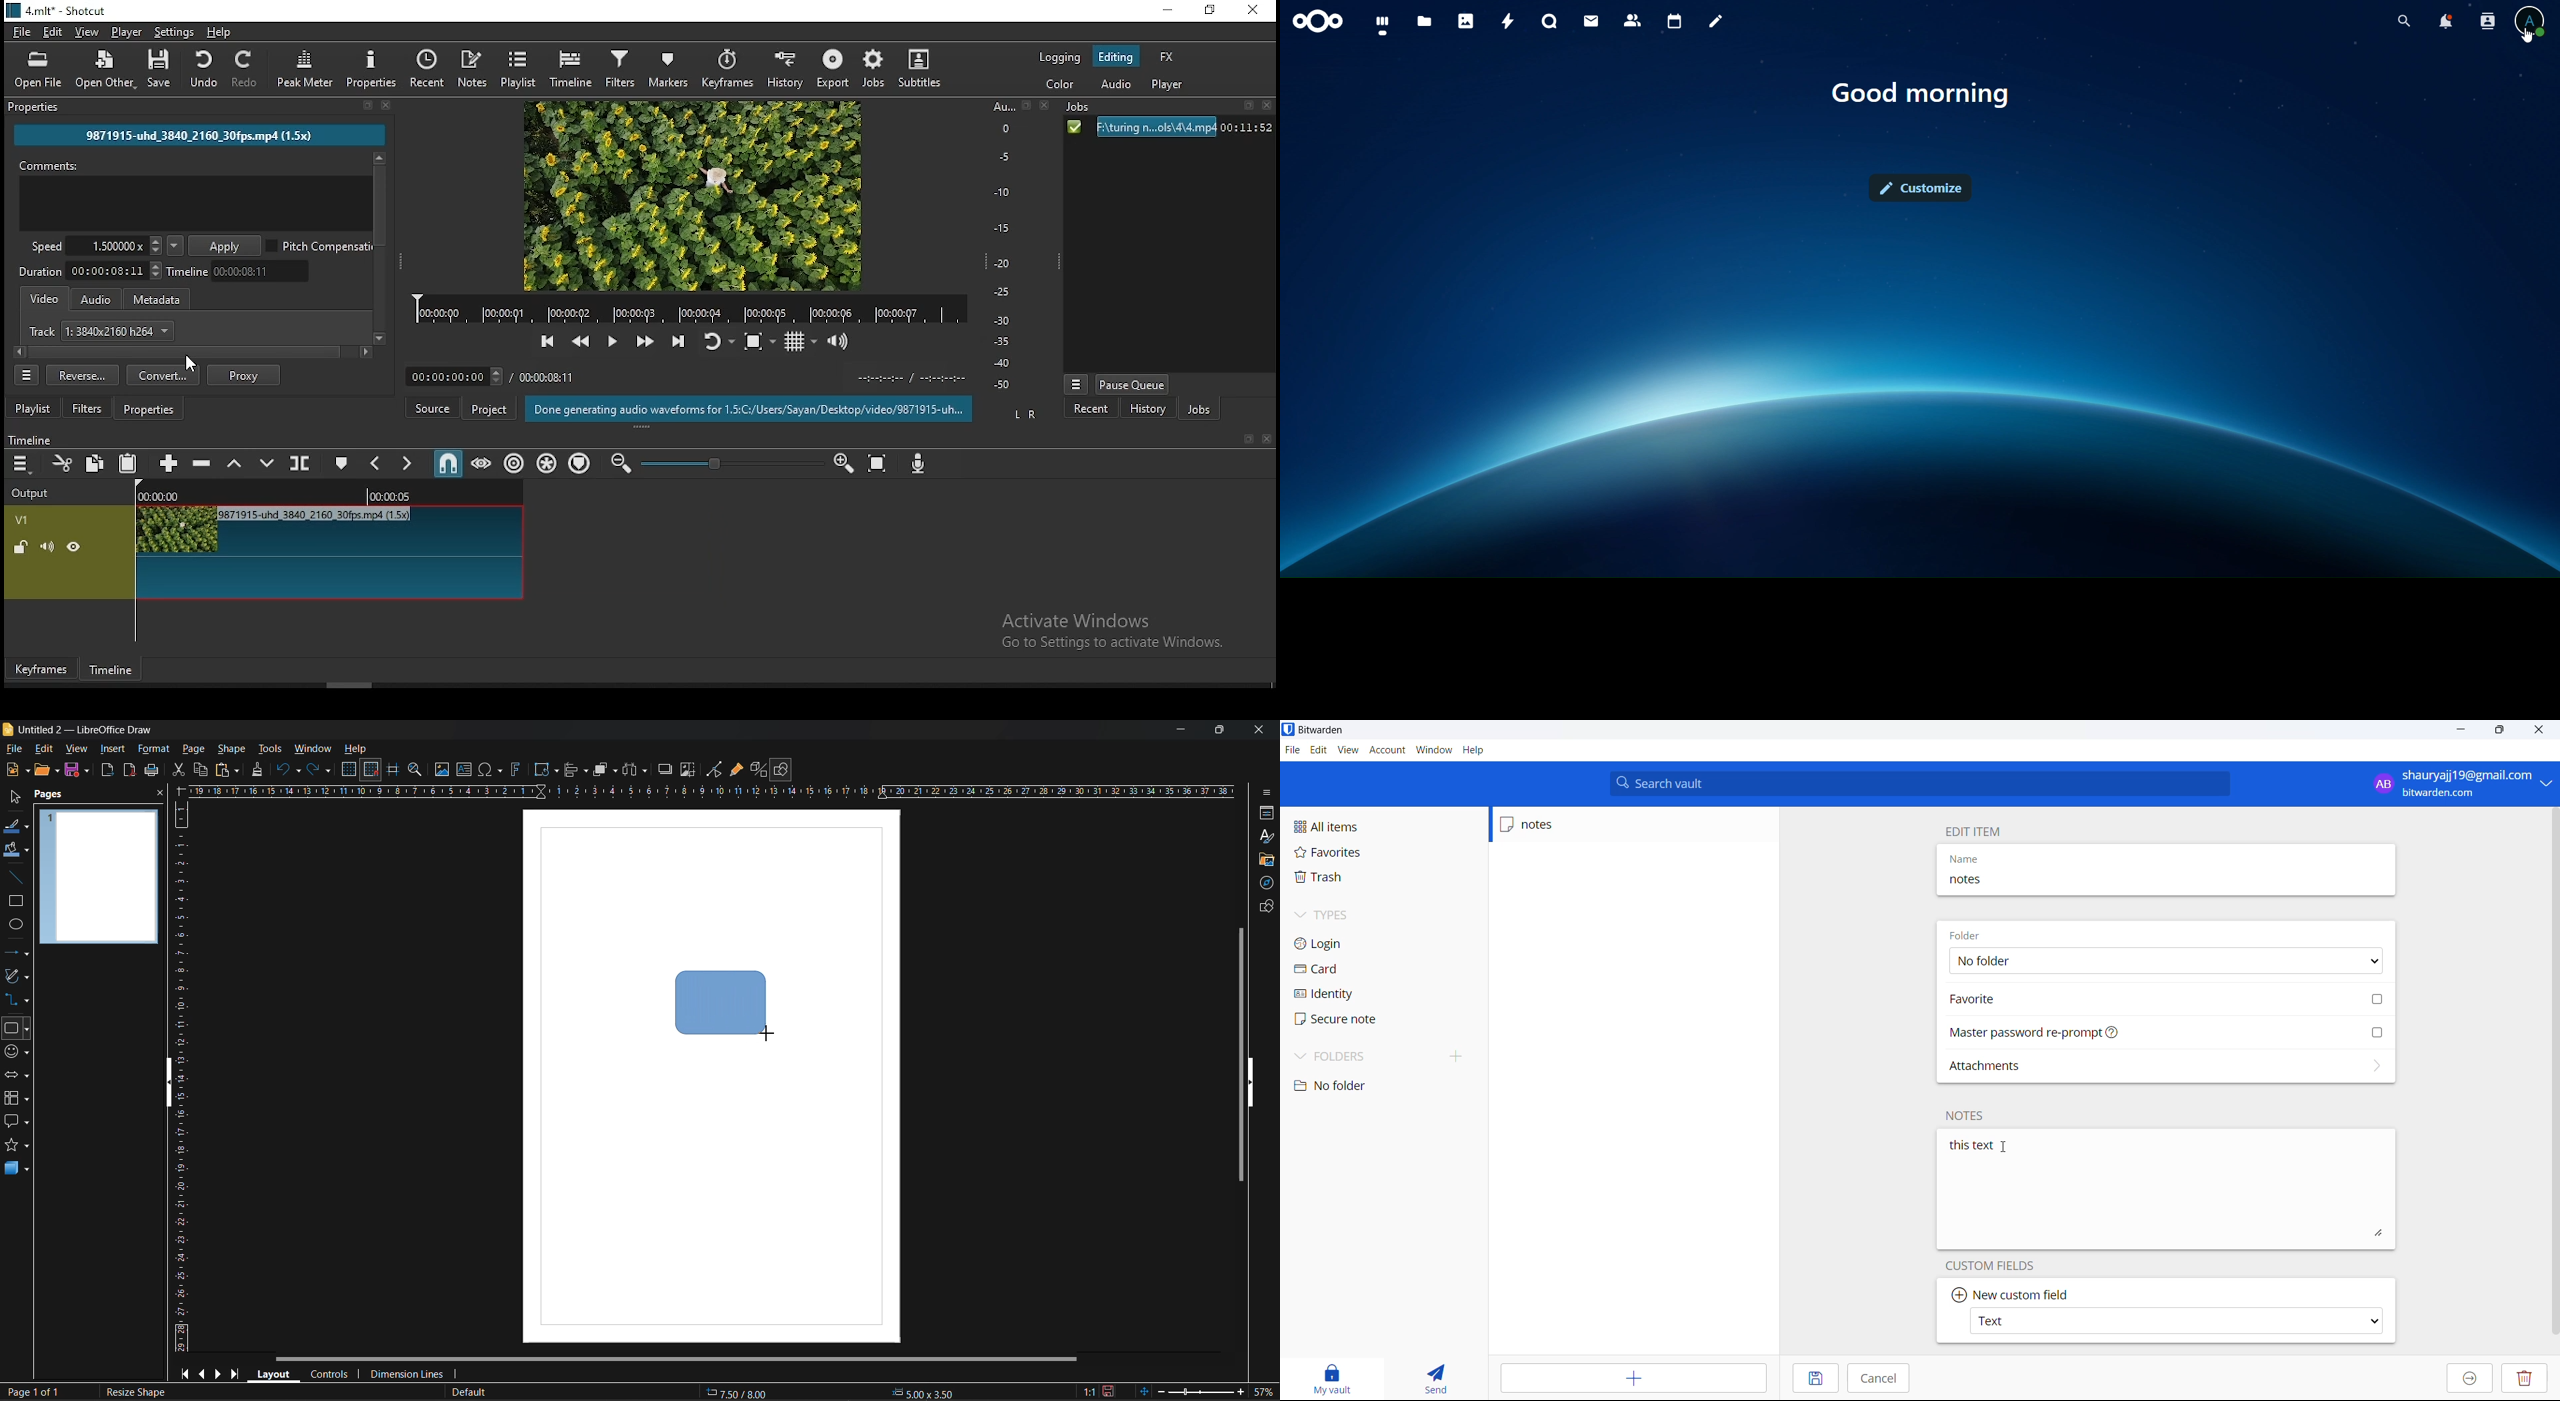 The height and width of the screenshot is (1428, 2576). I want to click on send, so click(1431, 1378).